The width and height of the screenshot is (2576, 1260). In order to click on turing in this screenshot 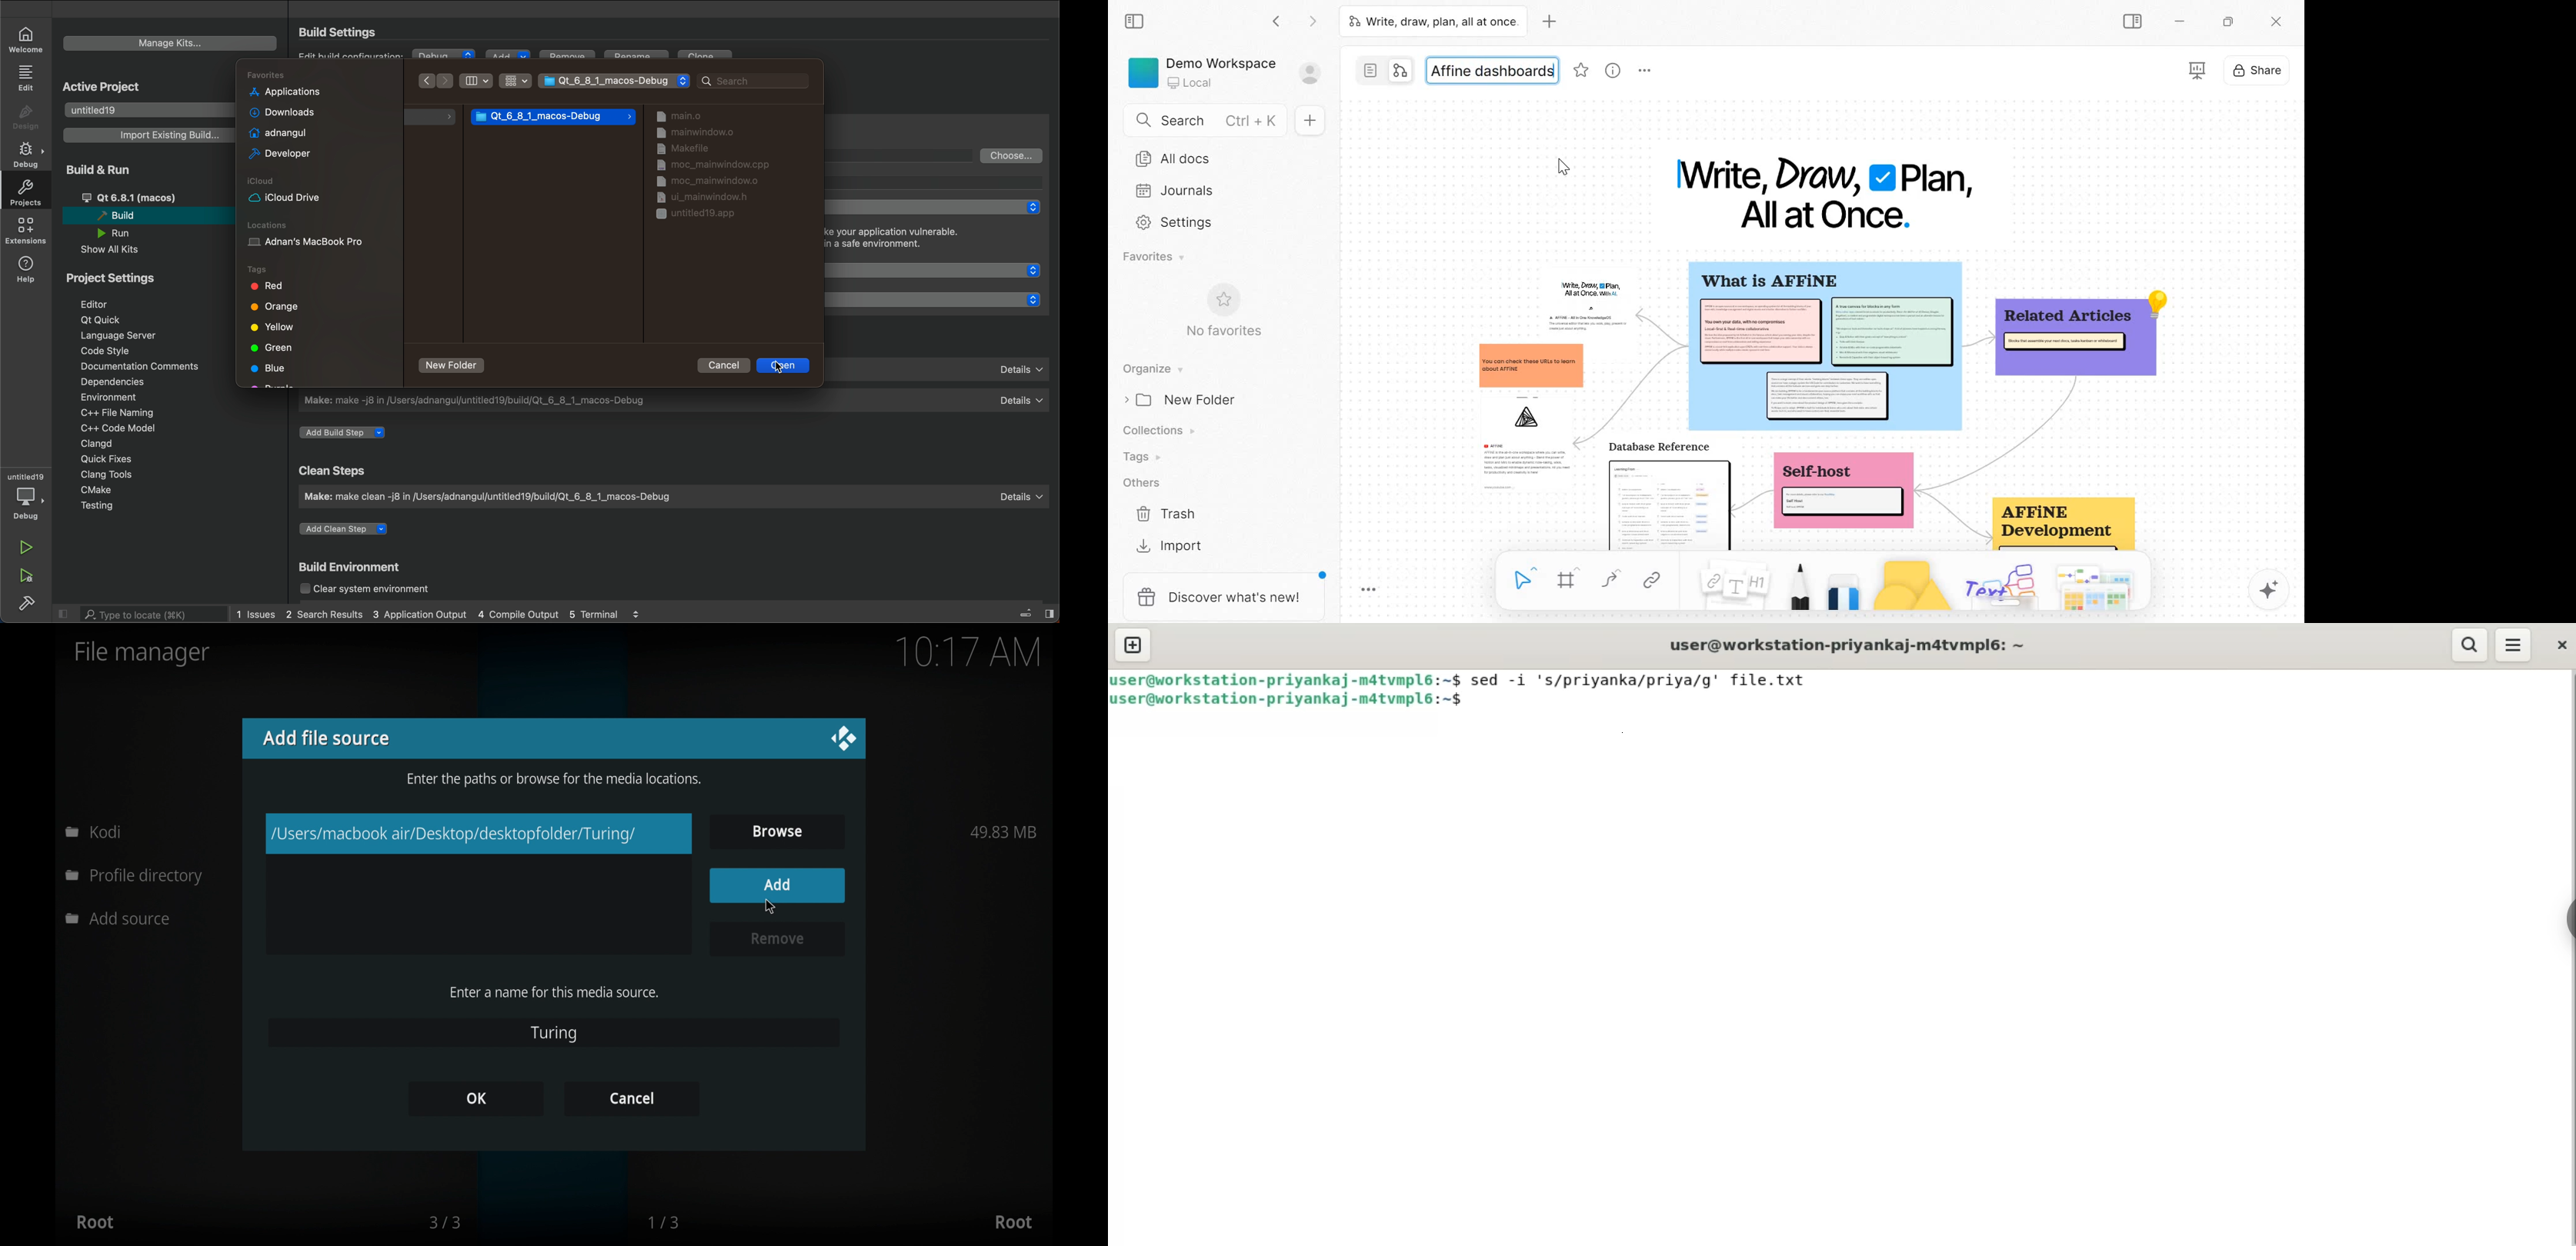, I will do `click(555, 1033)`.